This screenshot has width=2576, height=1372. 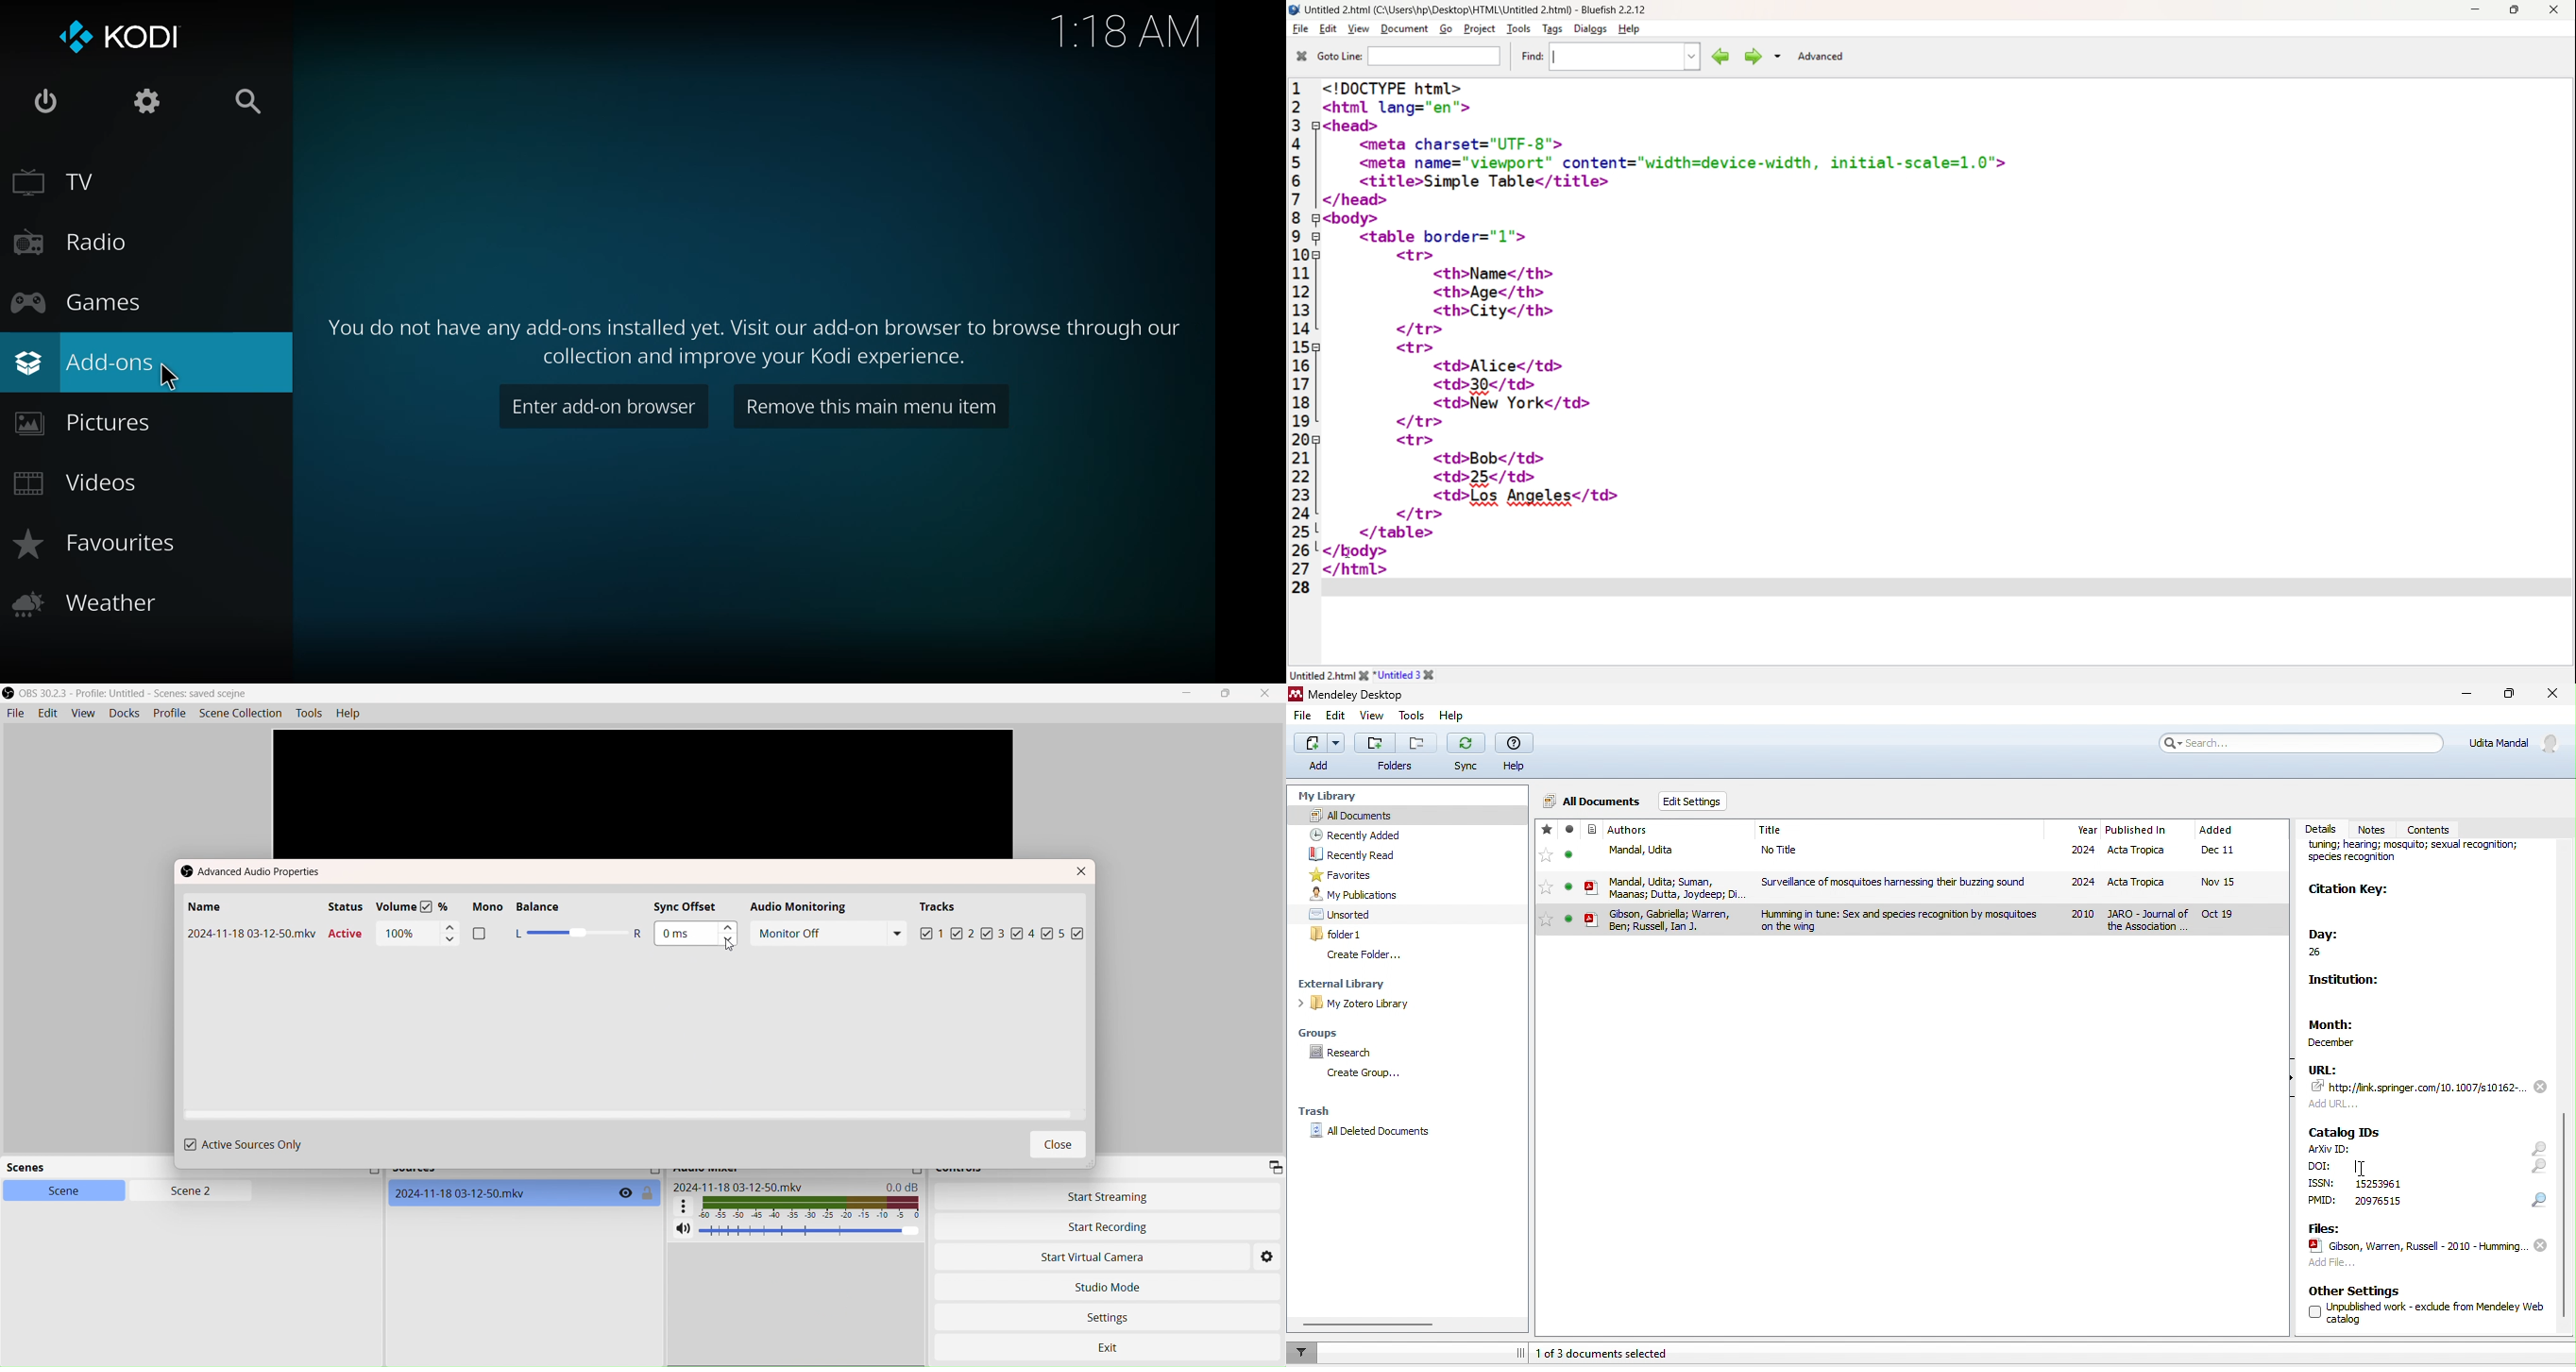 What do you see at coordinates (940, 934) in the screenshot?
I see `1` at bounding box center [940, 934].